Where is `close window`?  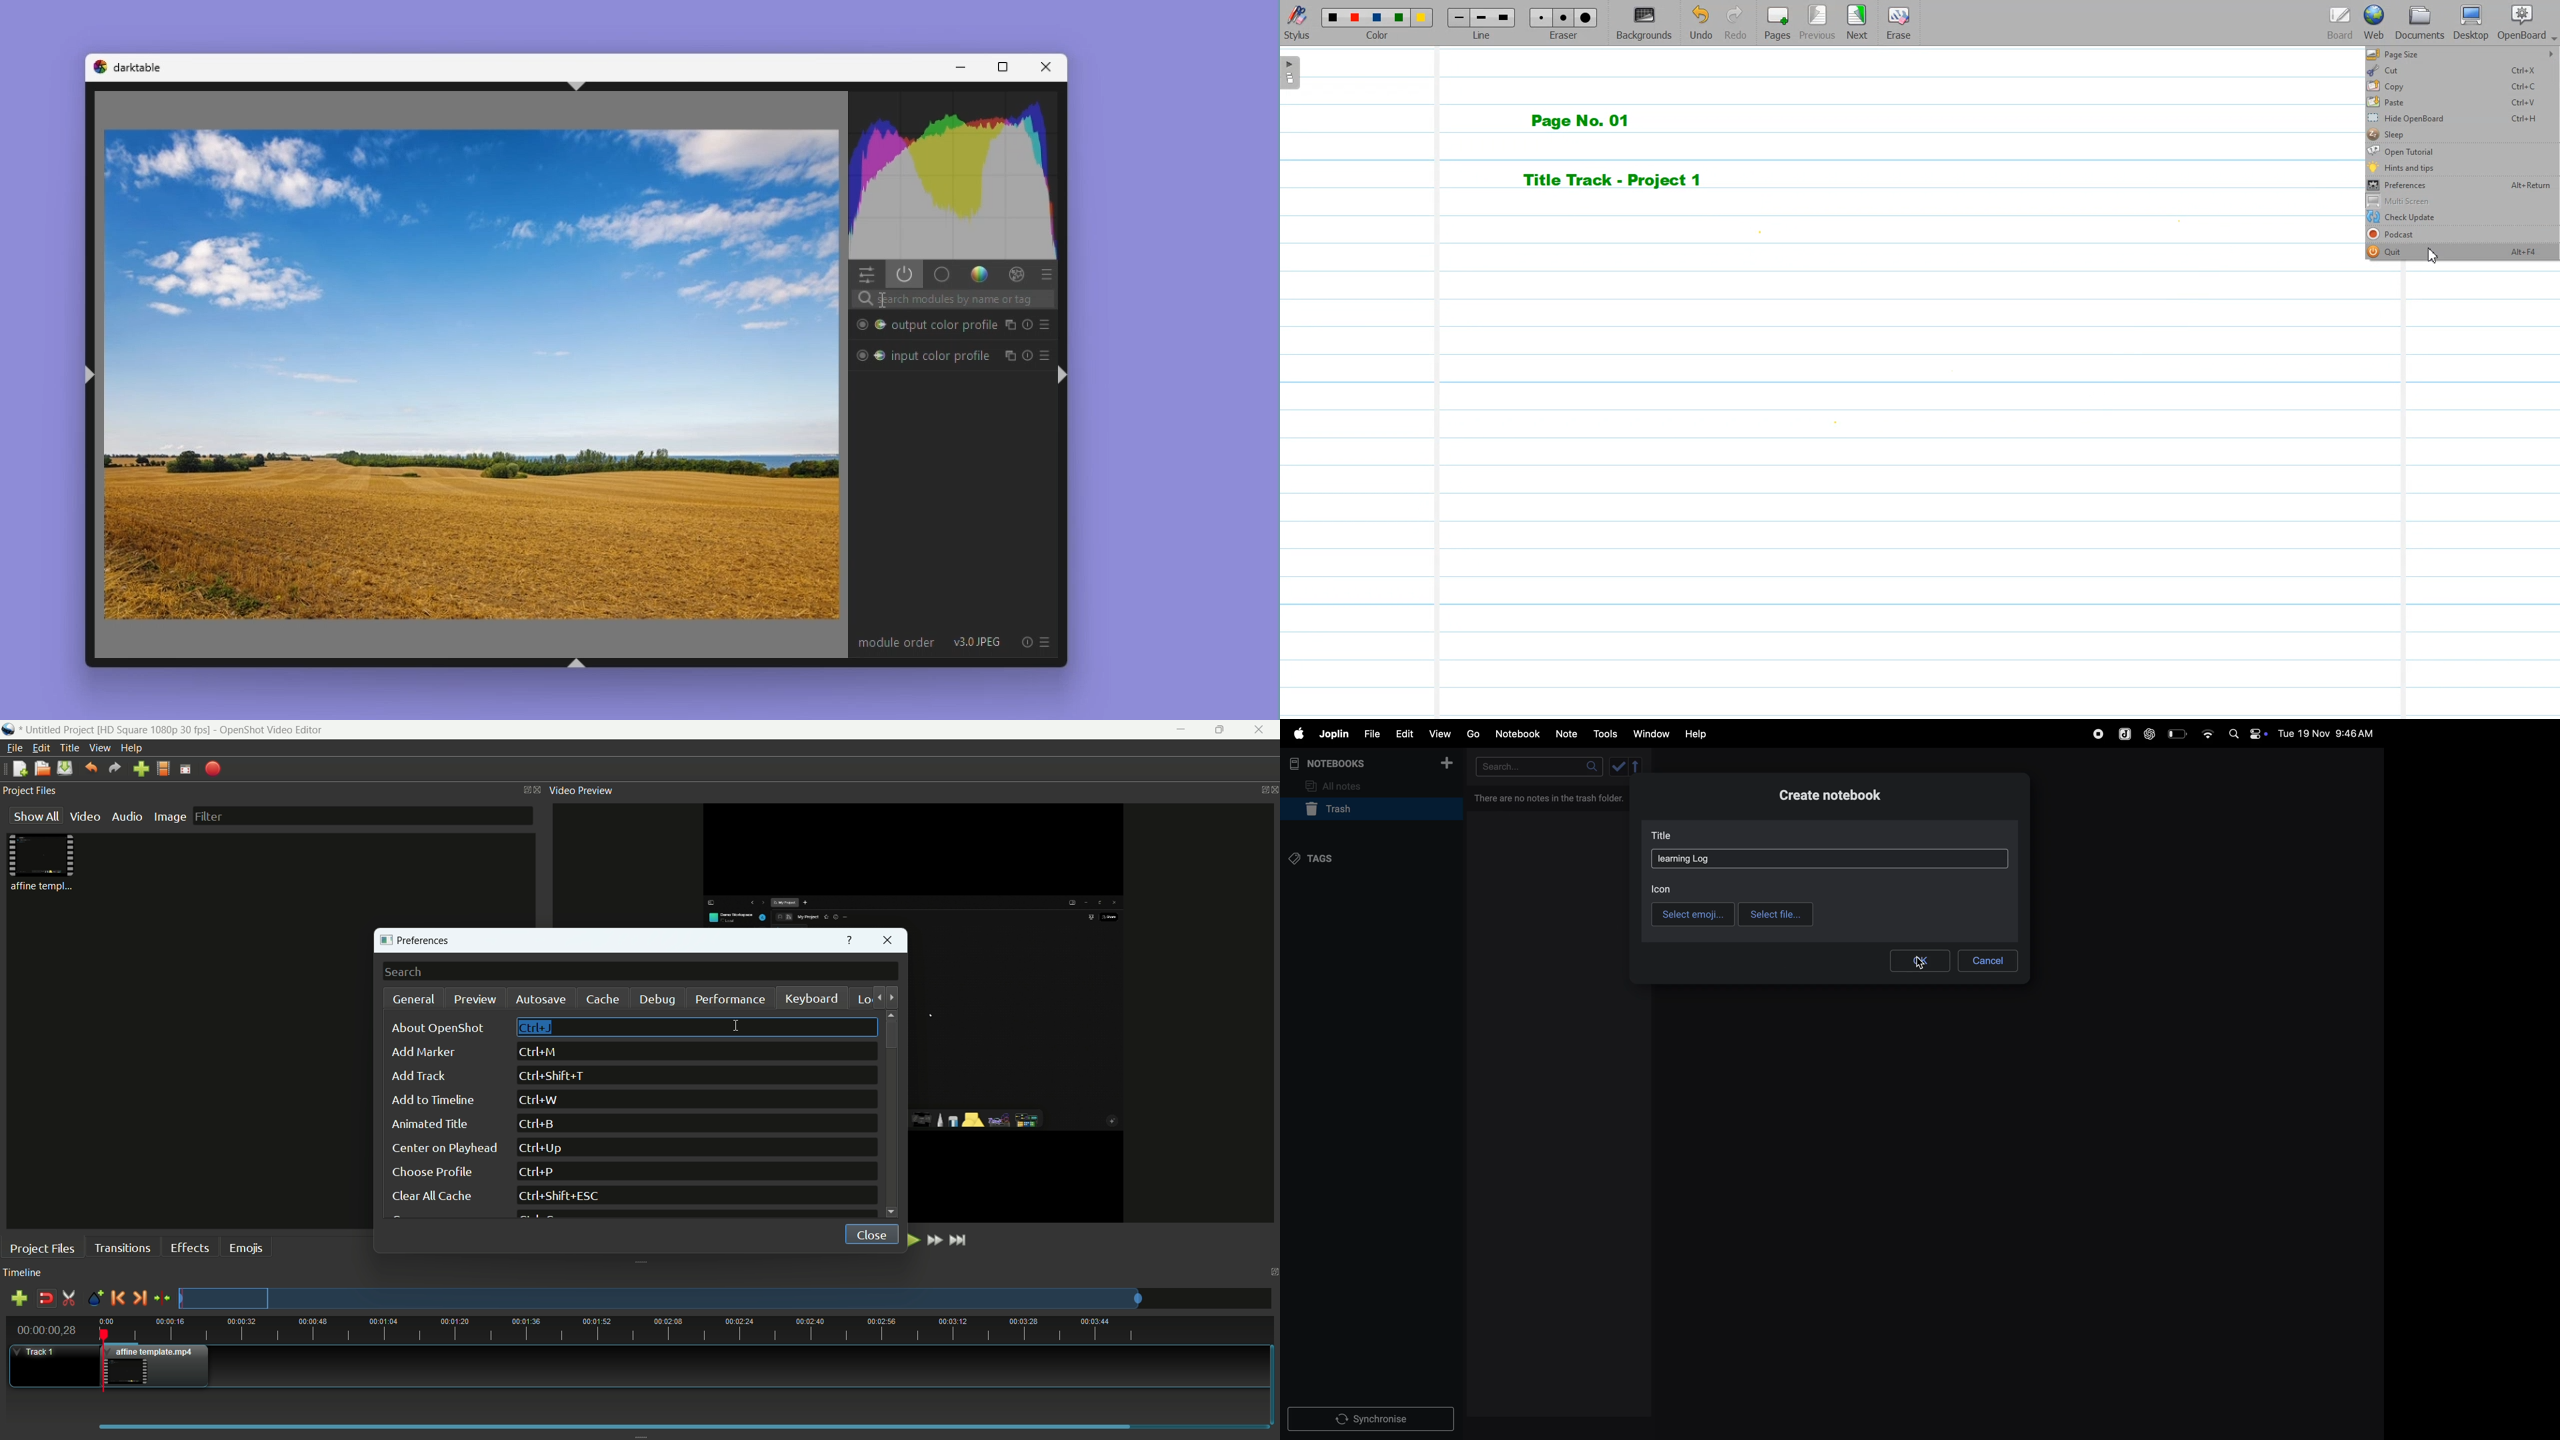 close window is located at coordinates (889, 942).